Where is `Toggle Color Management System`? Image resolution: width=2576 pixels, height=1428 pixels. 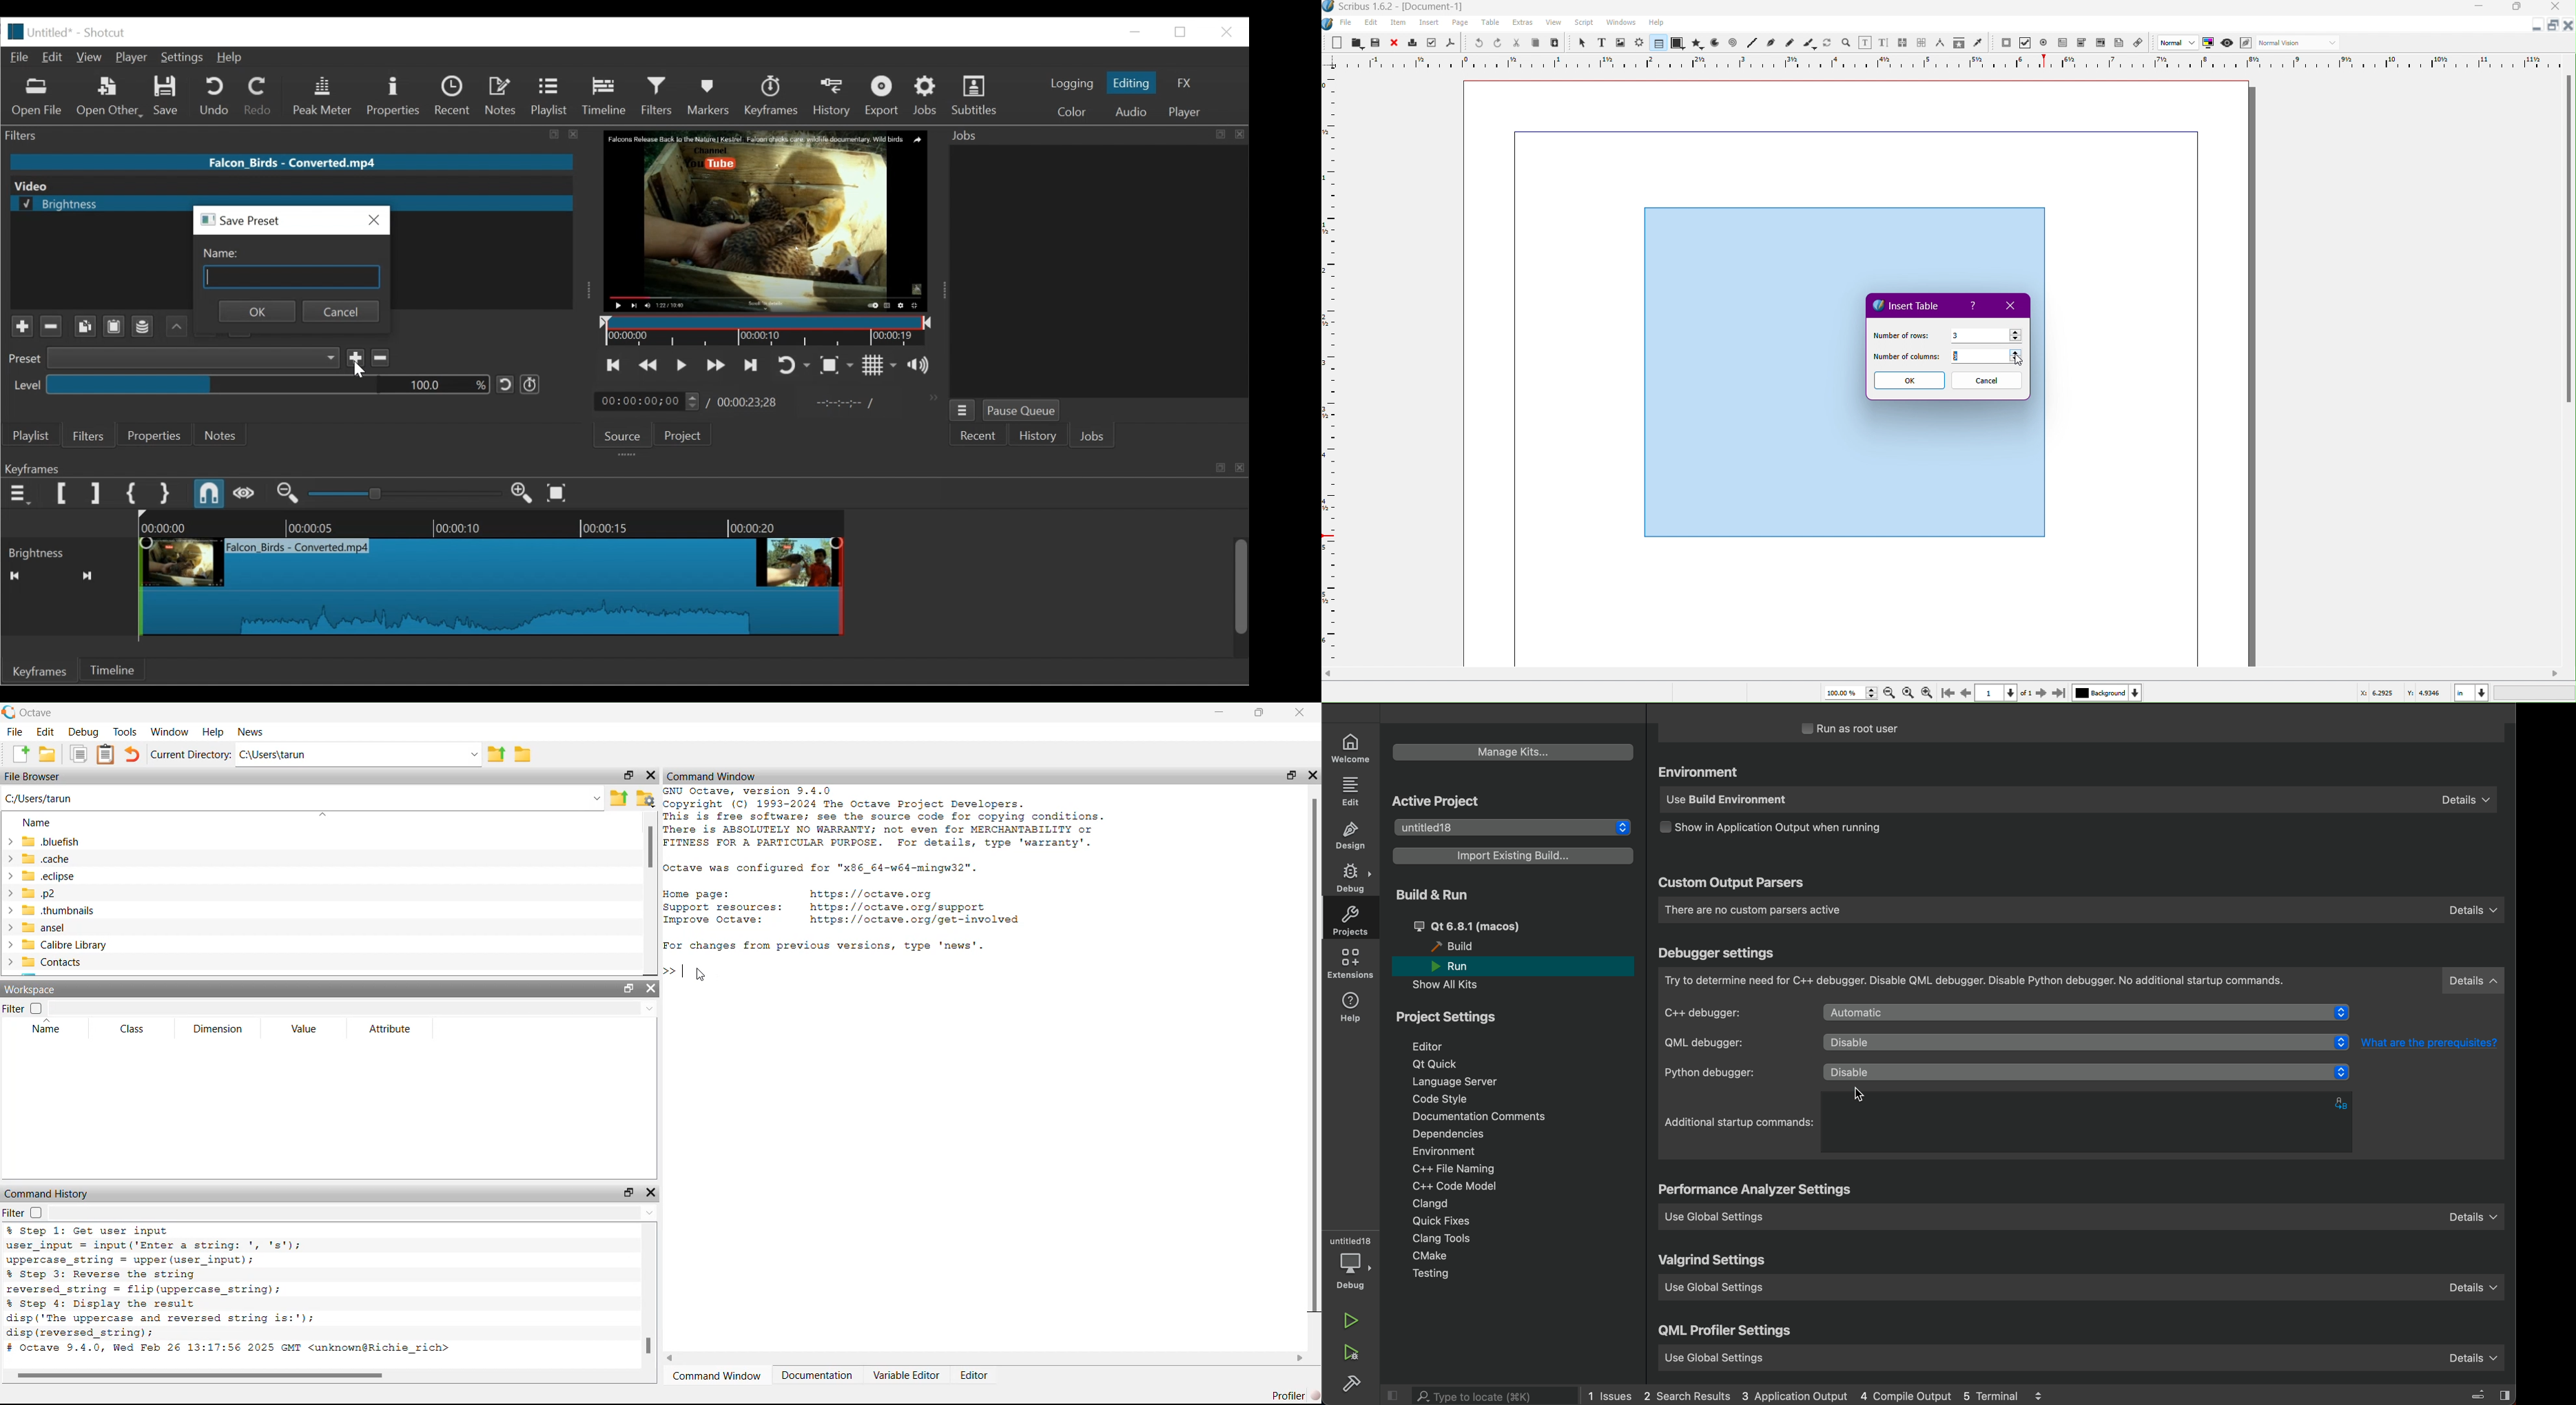
Toggle Color Management System is located at coordinates (2211, 44).